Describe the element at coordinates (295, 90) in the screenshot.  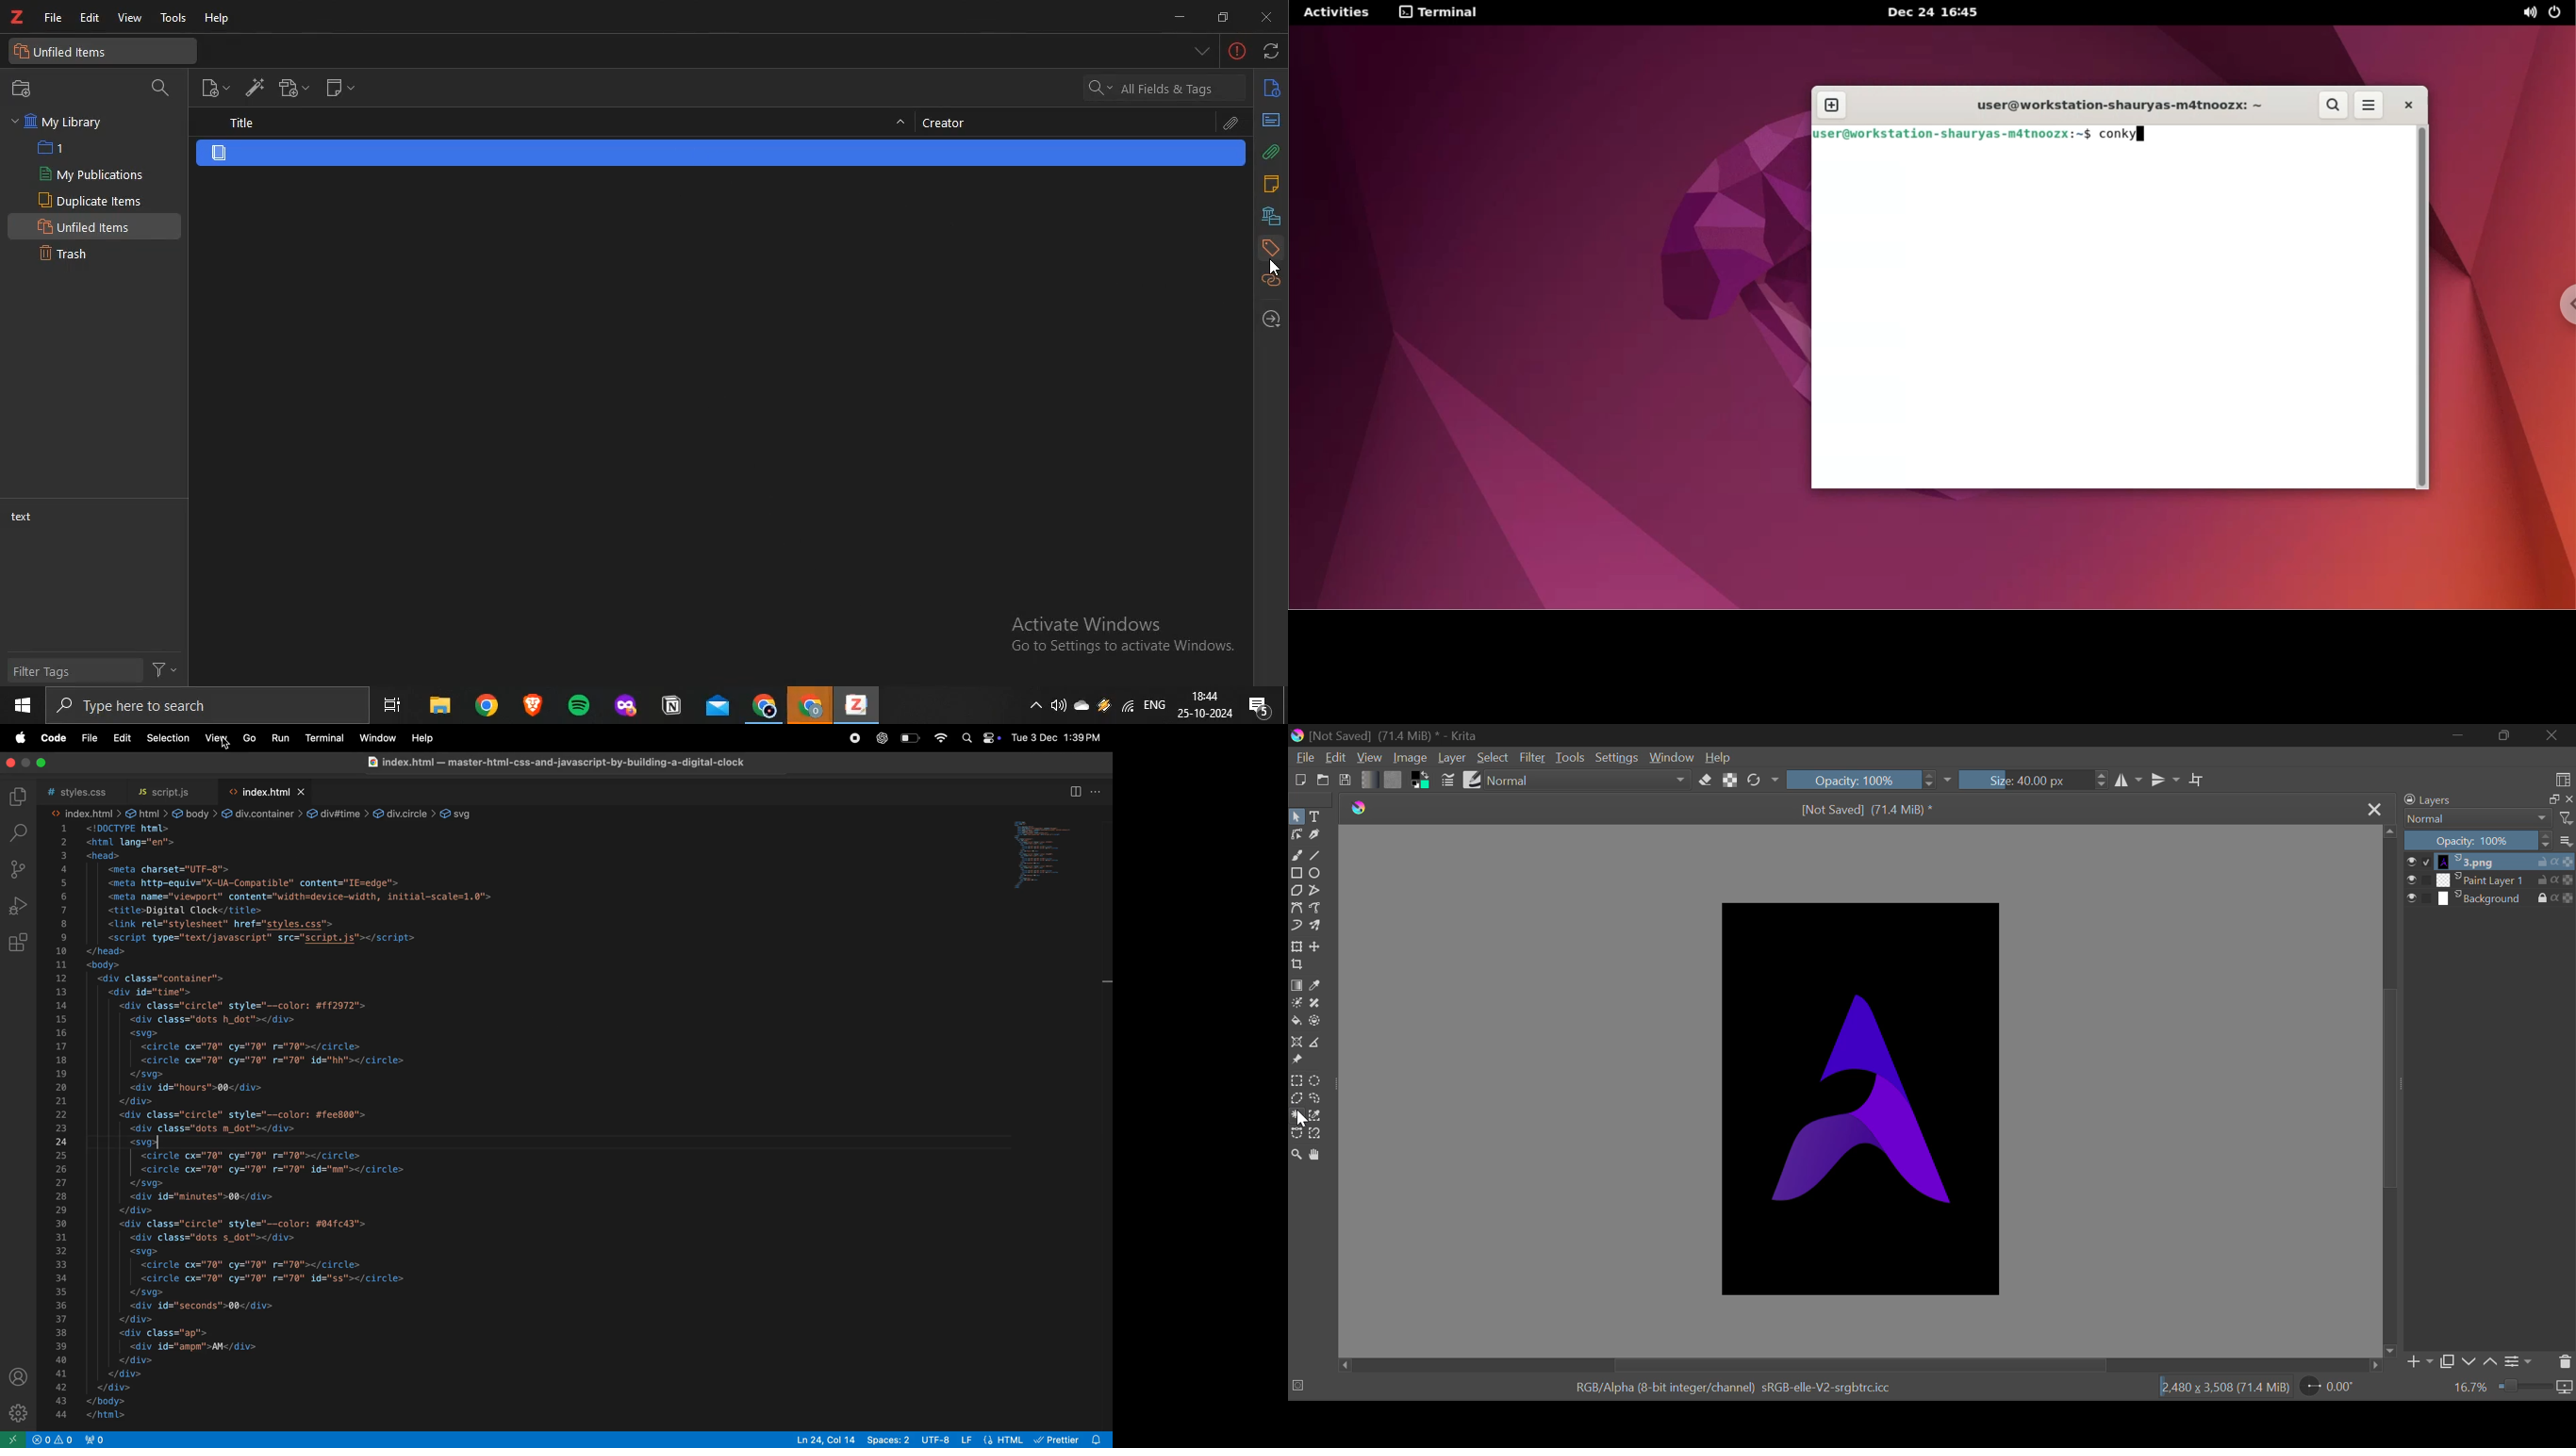
I see `new attachment` at that location.